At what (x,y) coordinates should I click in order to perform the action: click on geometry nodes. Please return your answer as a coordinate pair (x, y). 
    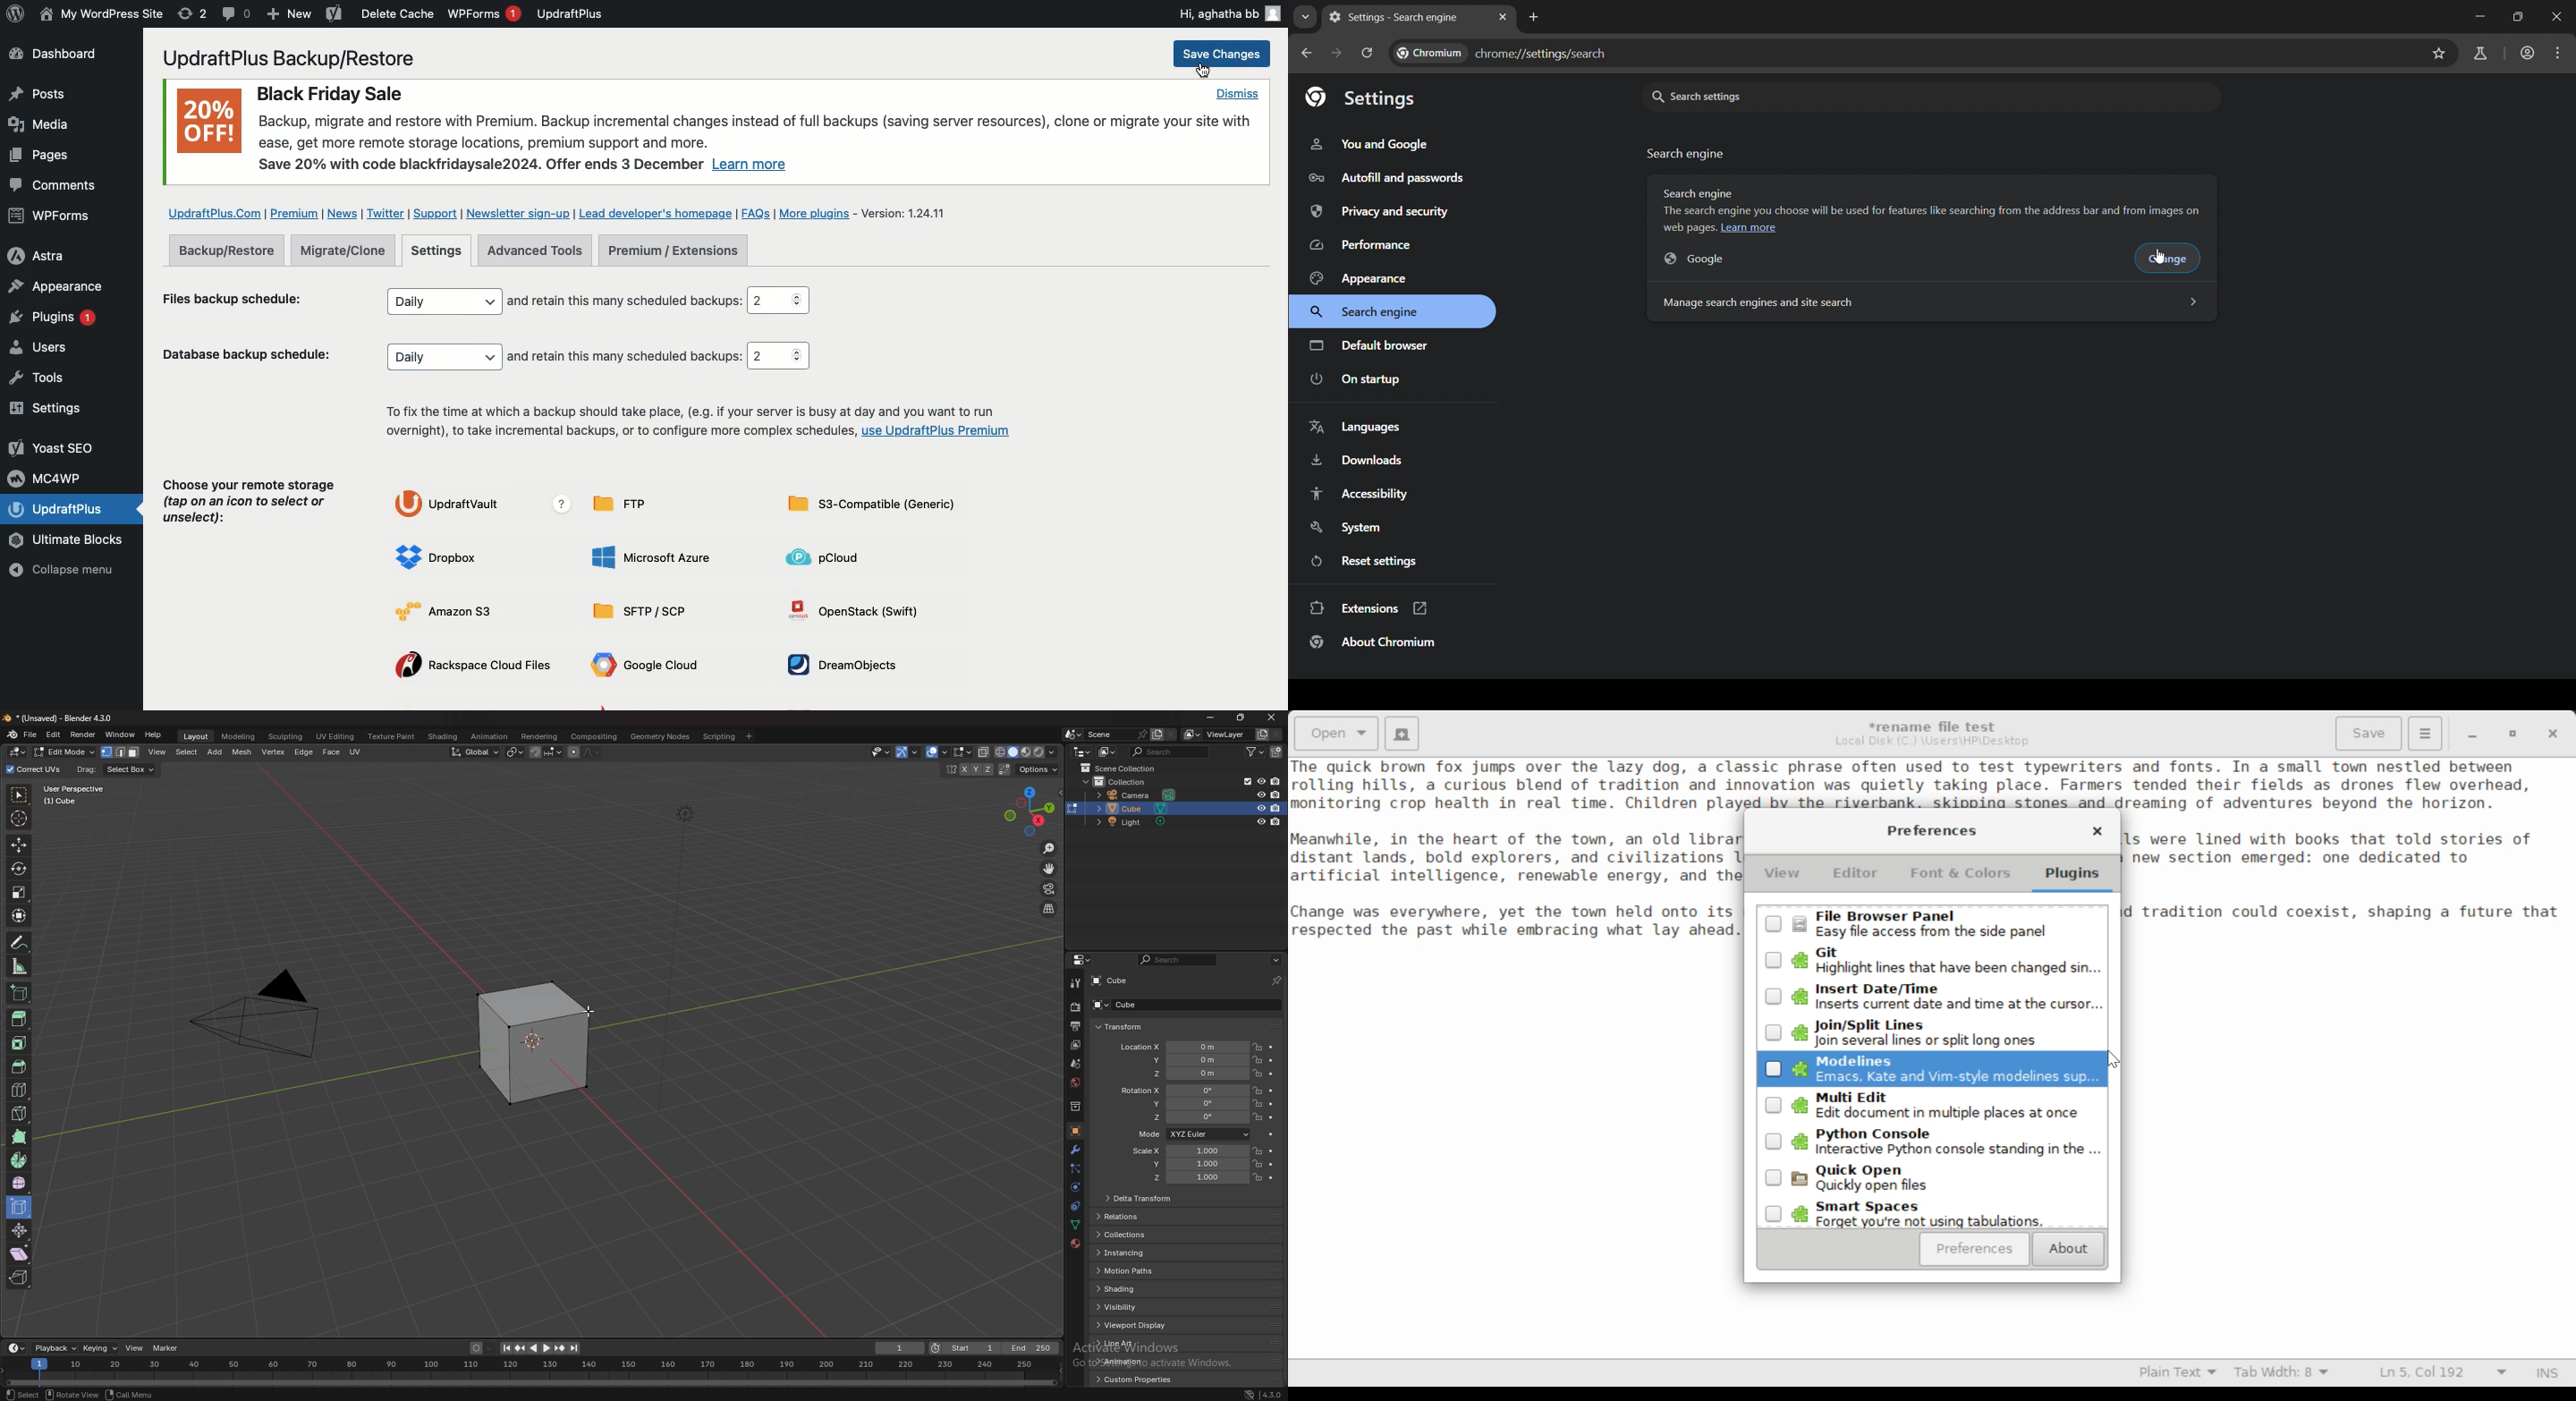
    Looking at the image, I should click on (659, 737).